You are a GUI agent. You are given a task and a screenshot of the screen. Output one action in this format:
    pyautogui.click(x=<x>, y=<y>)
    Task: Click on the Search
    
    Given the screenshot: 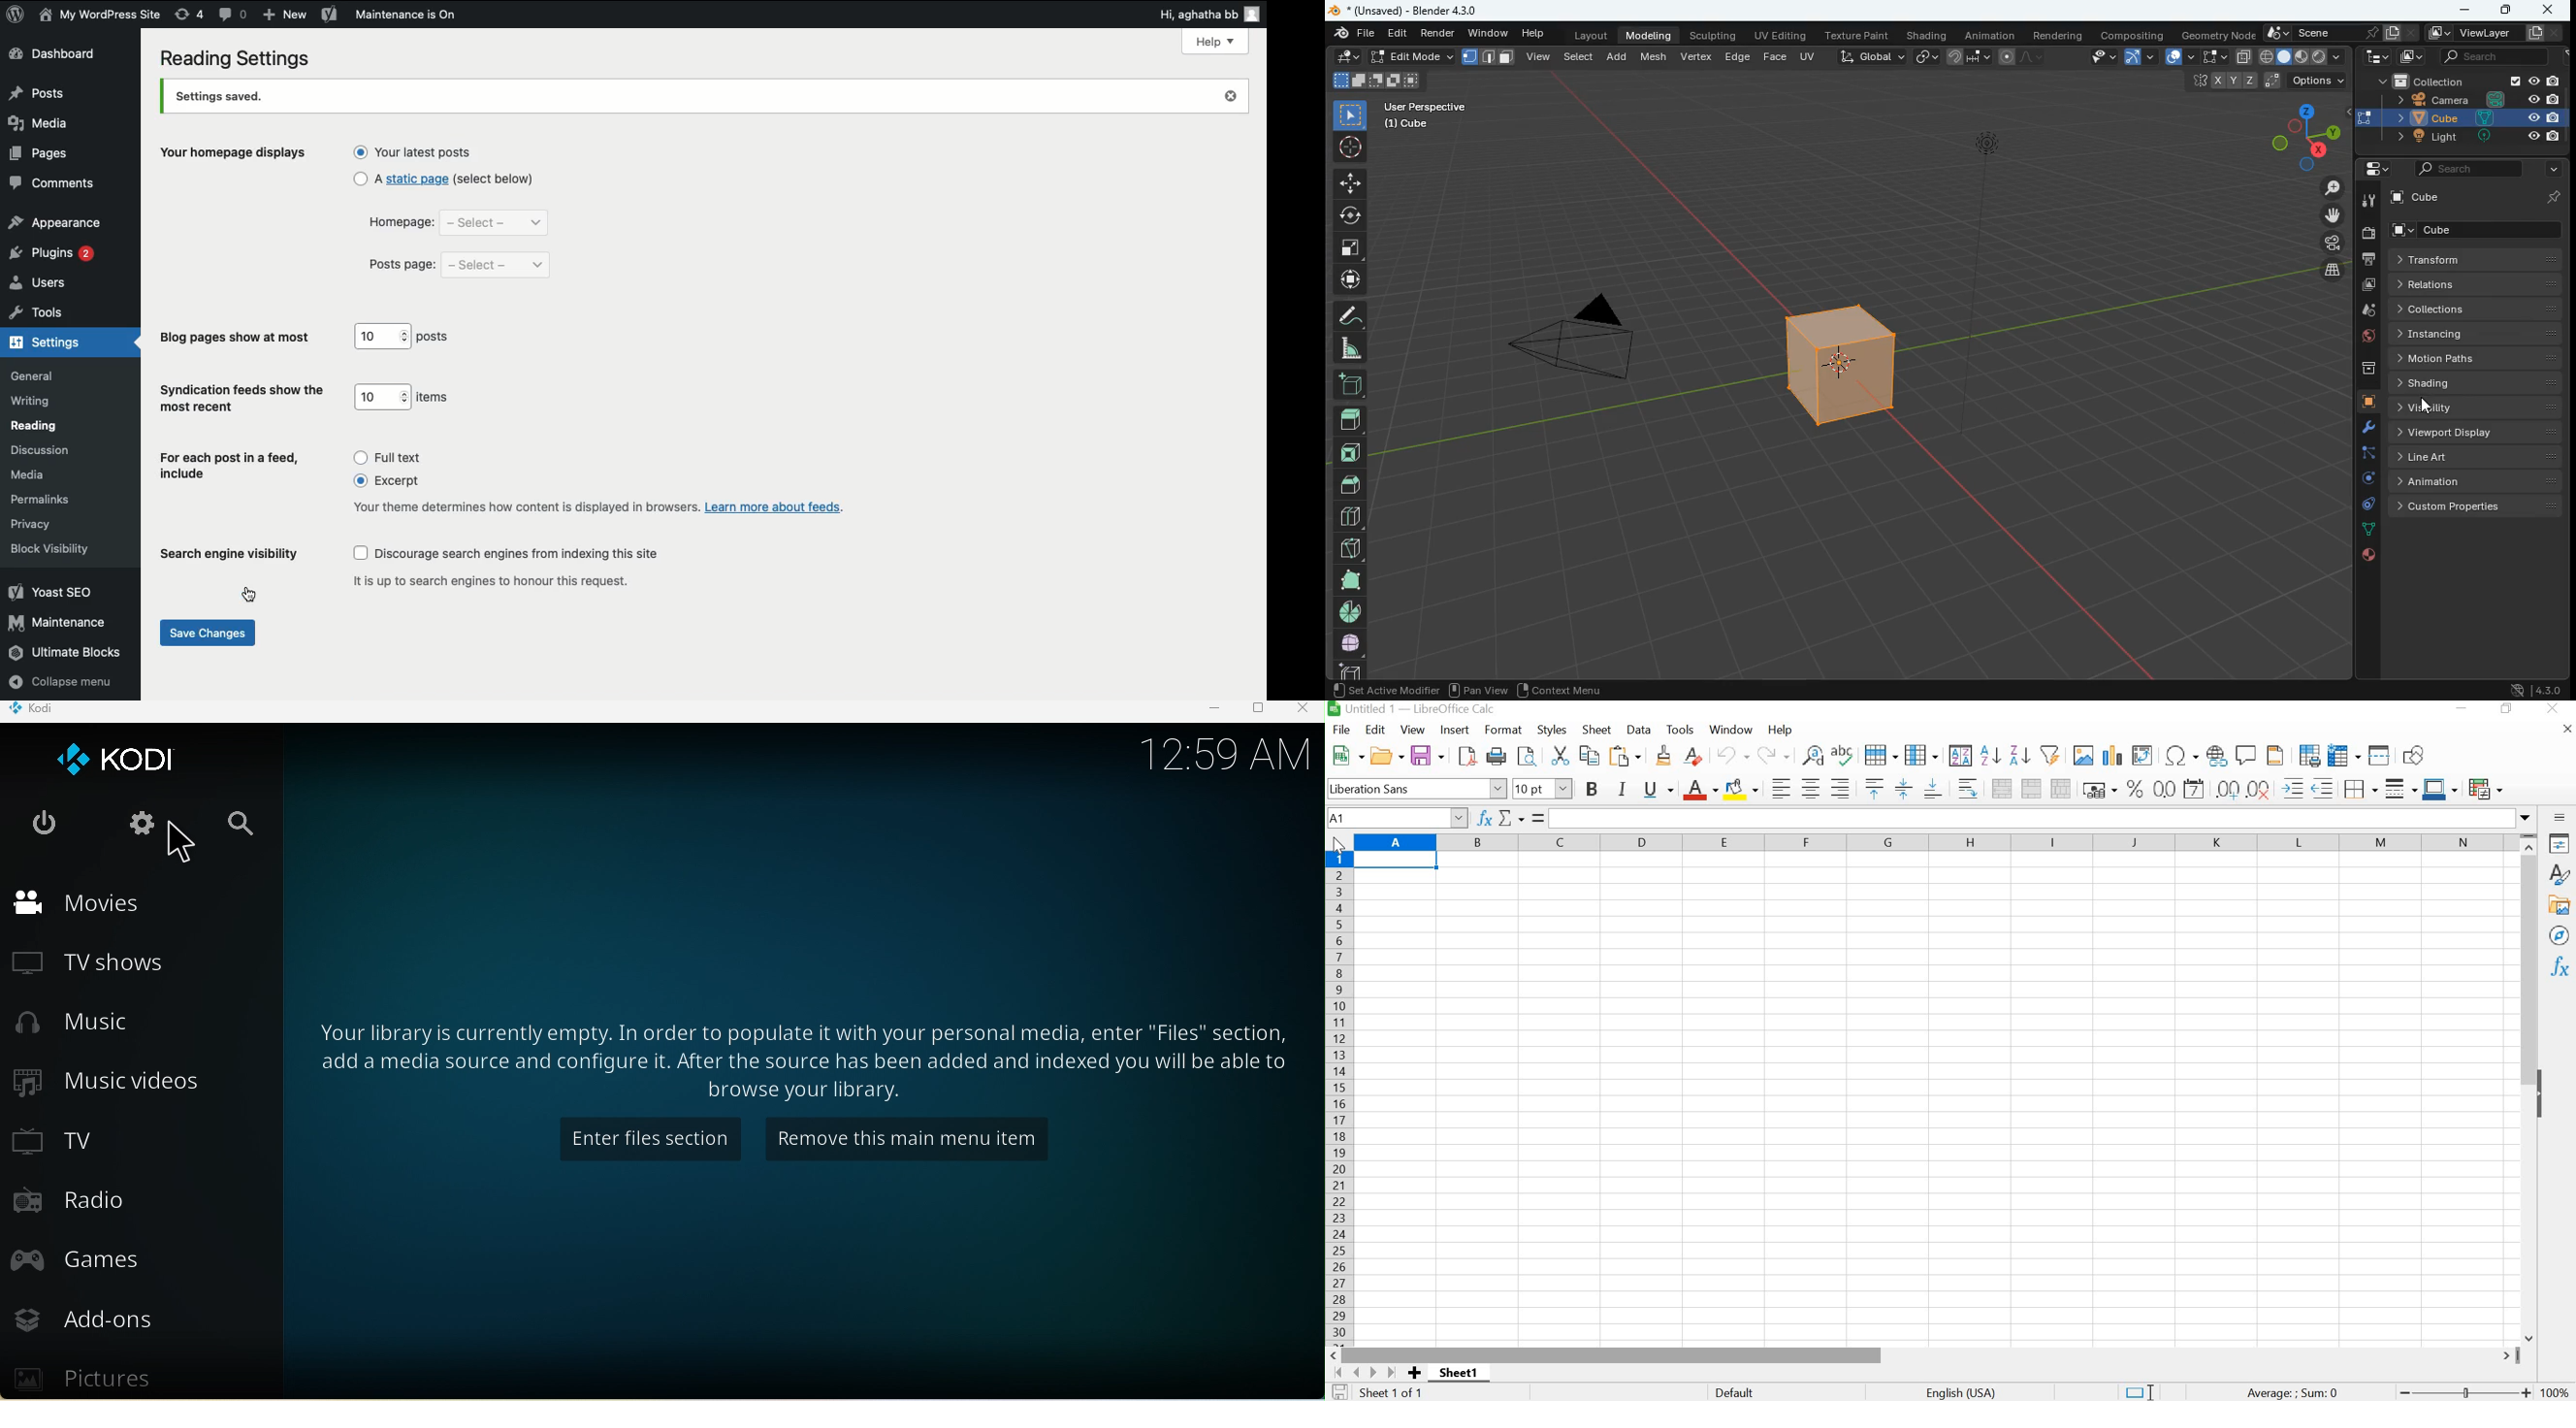 What is the action you would take?
    pyautogui.click(x=247, y=825)
    